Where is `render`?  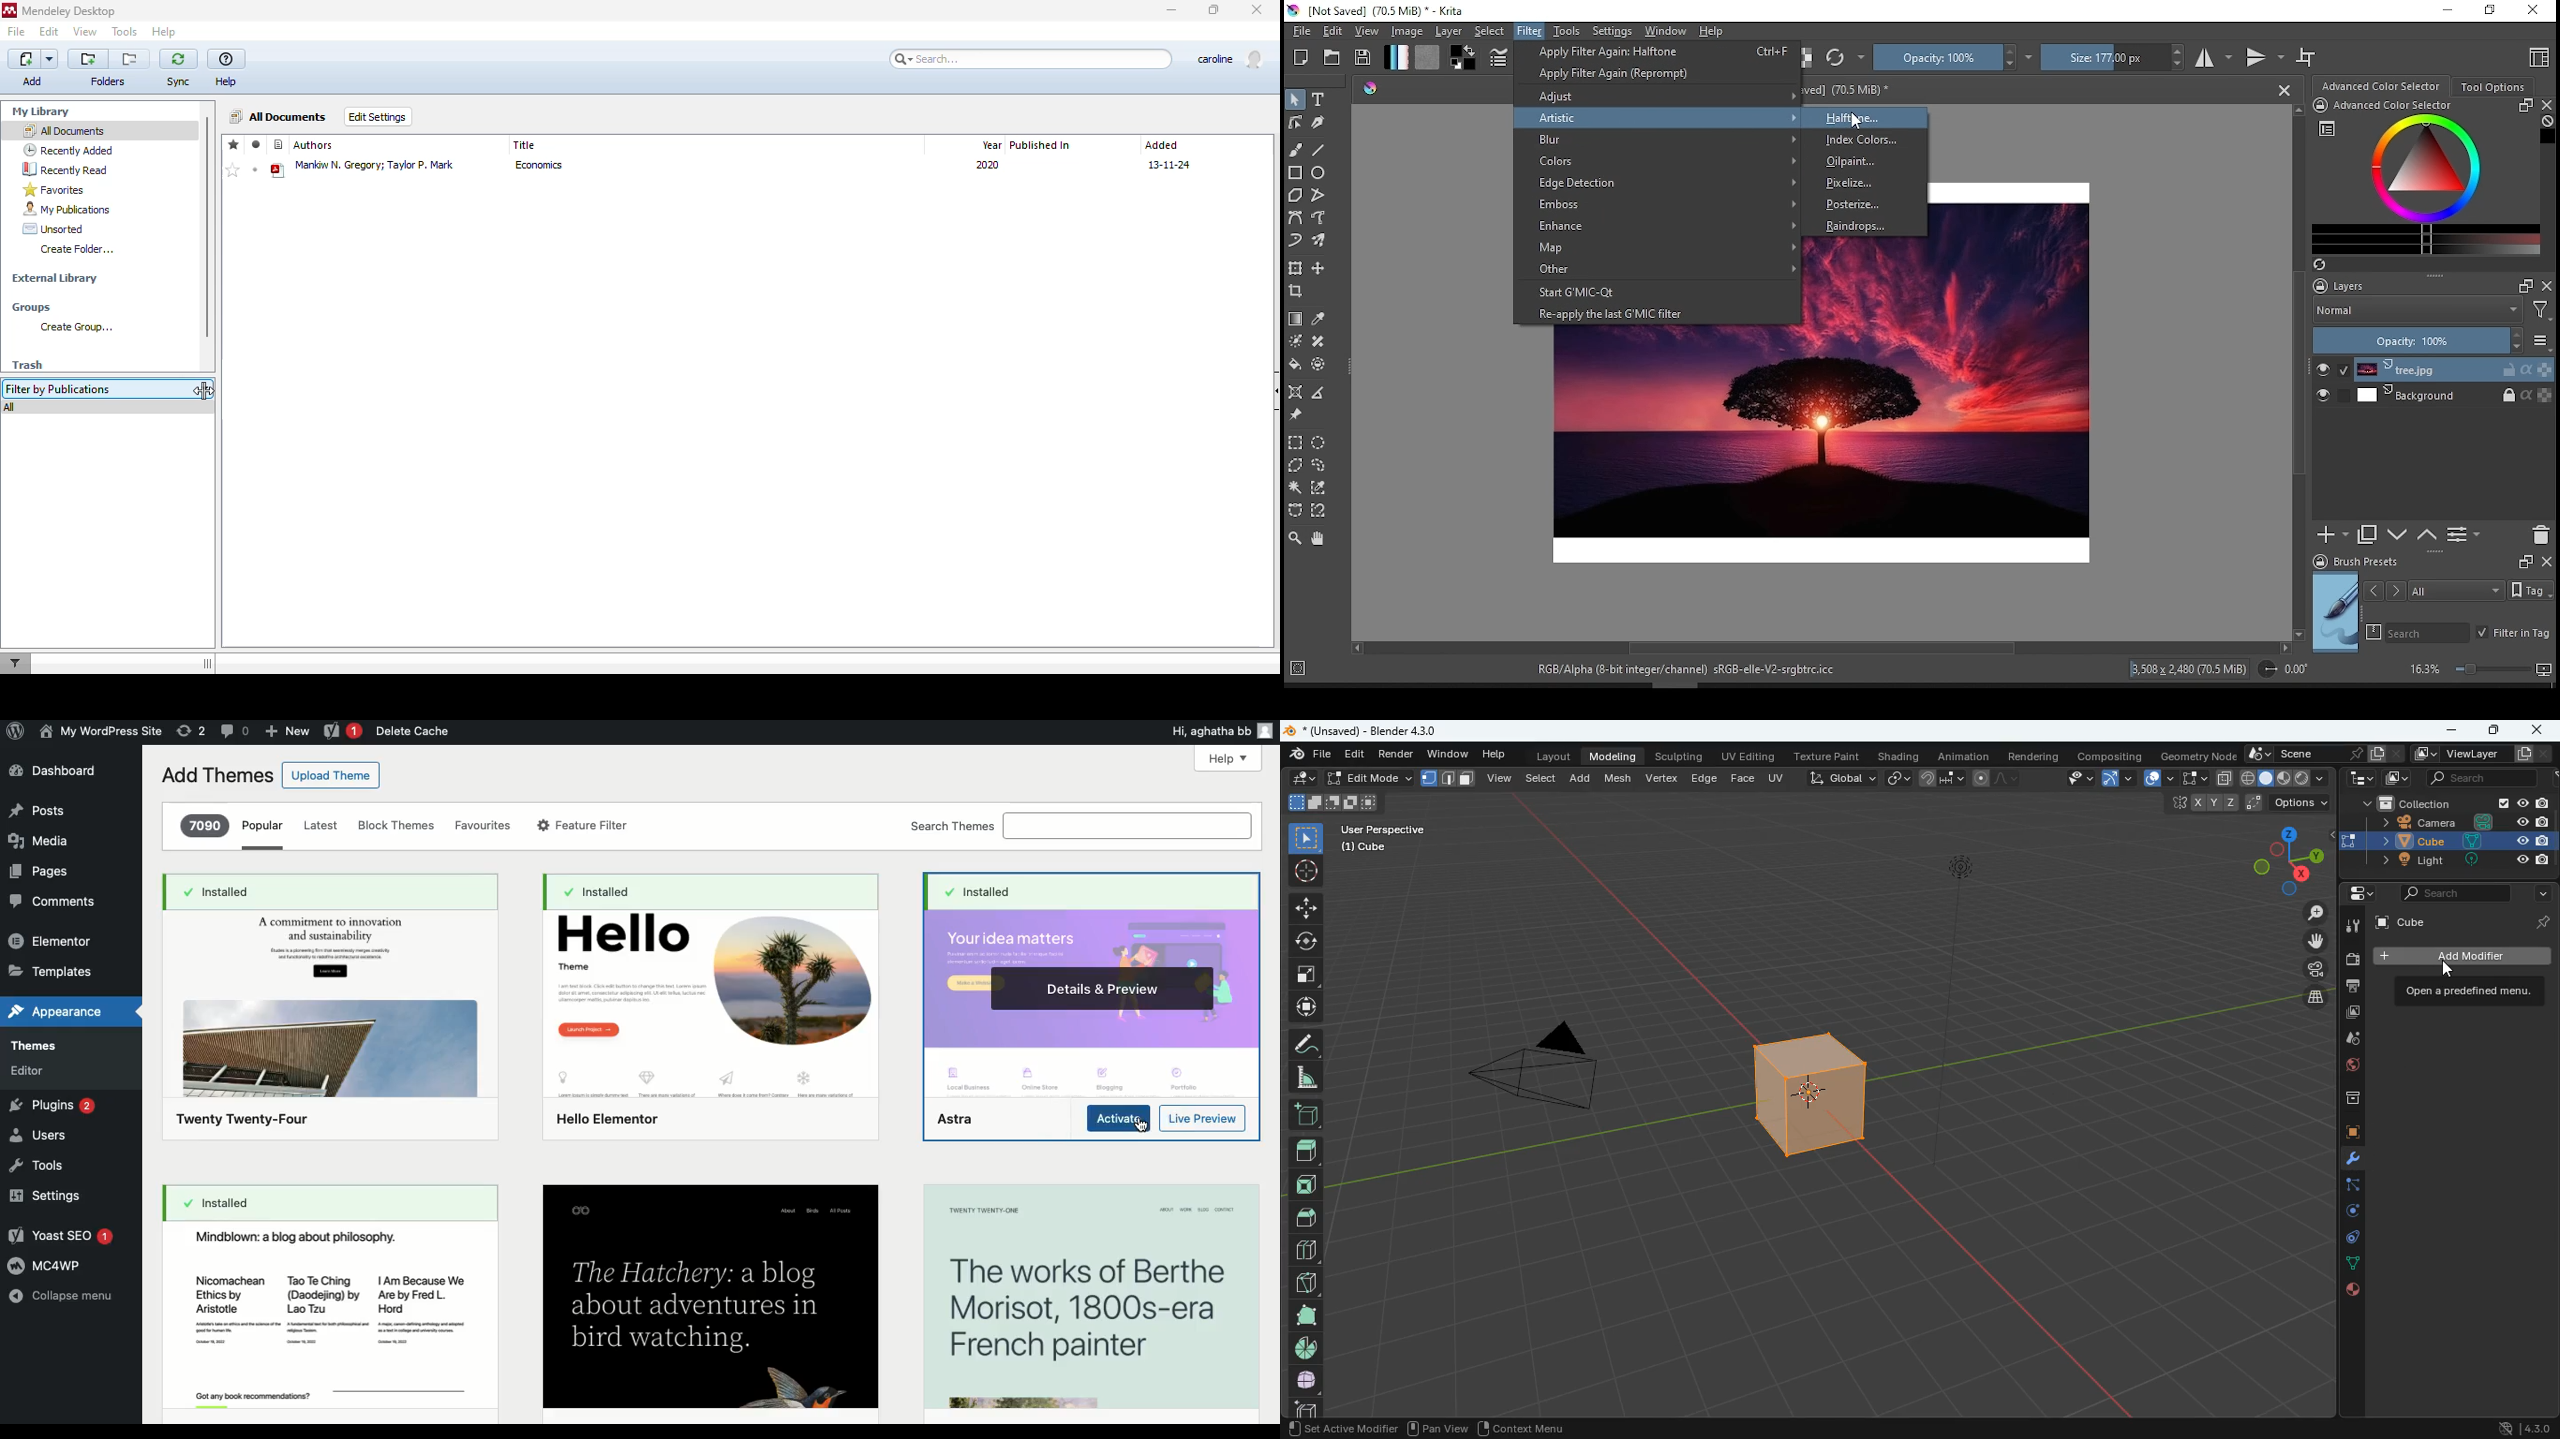 render is located at coordinates (1397, 753).